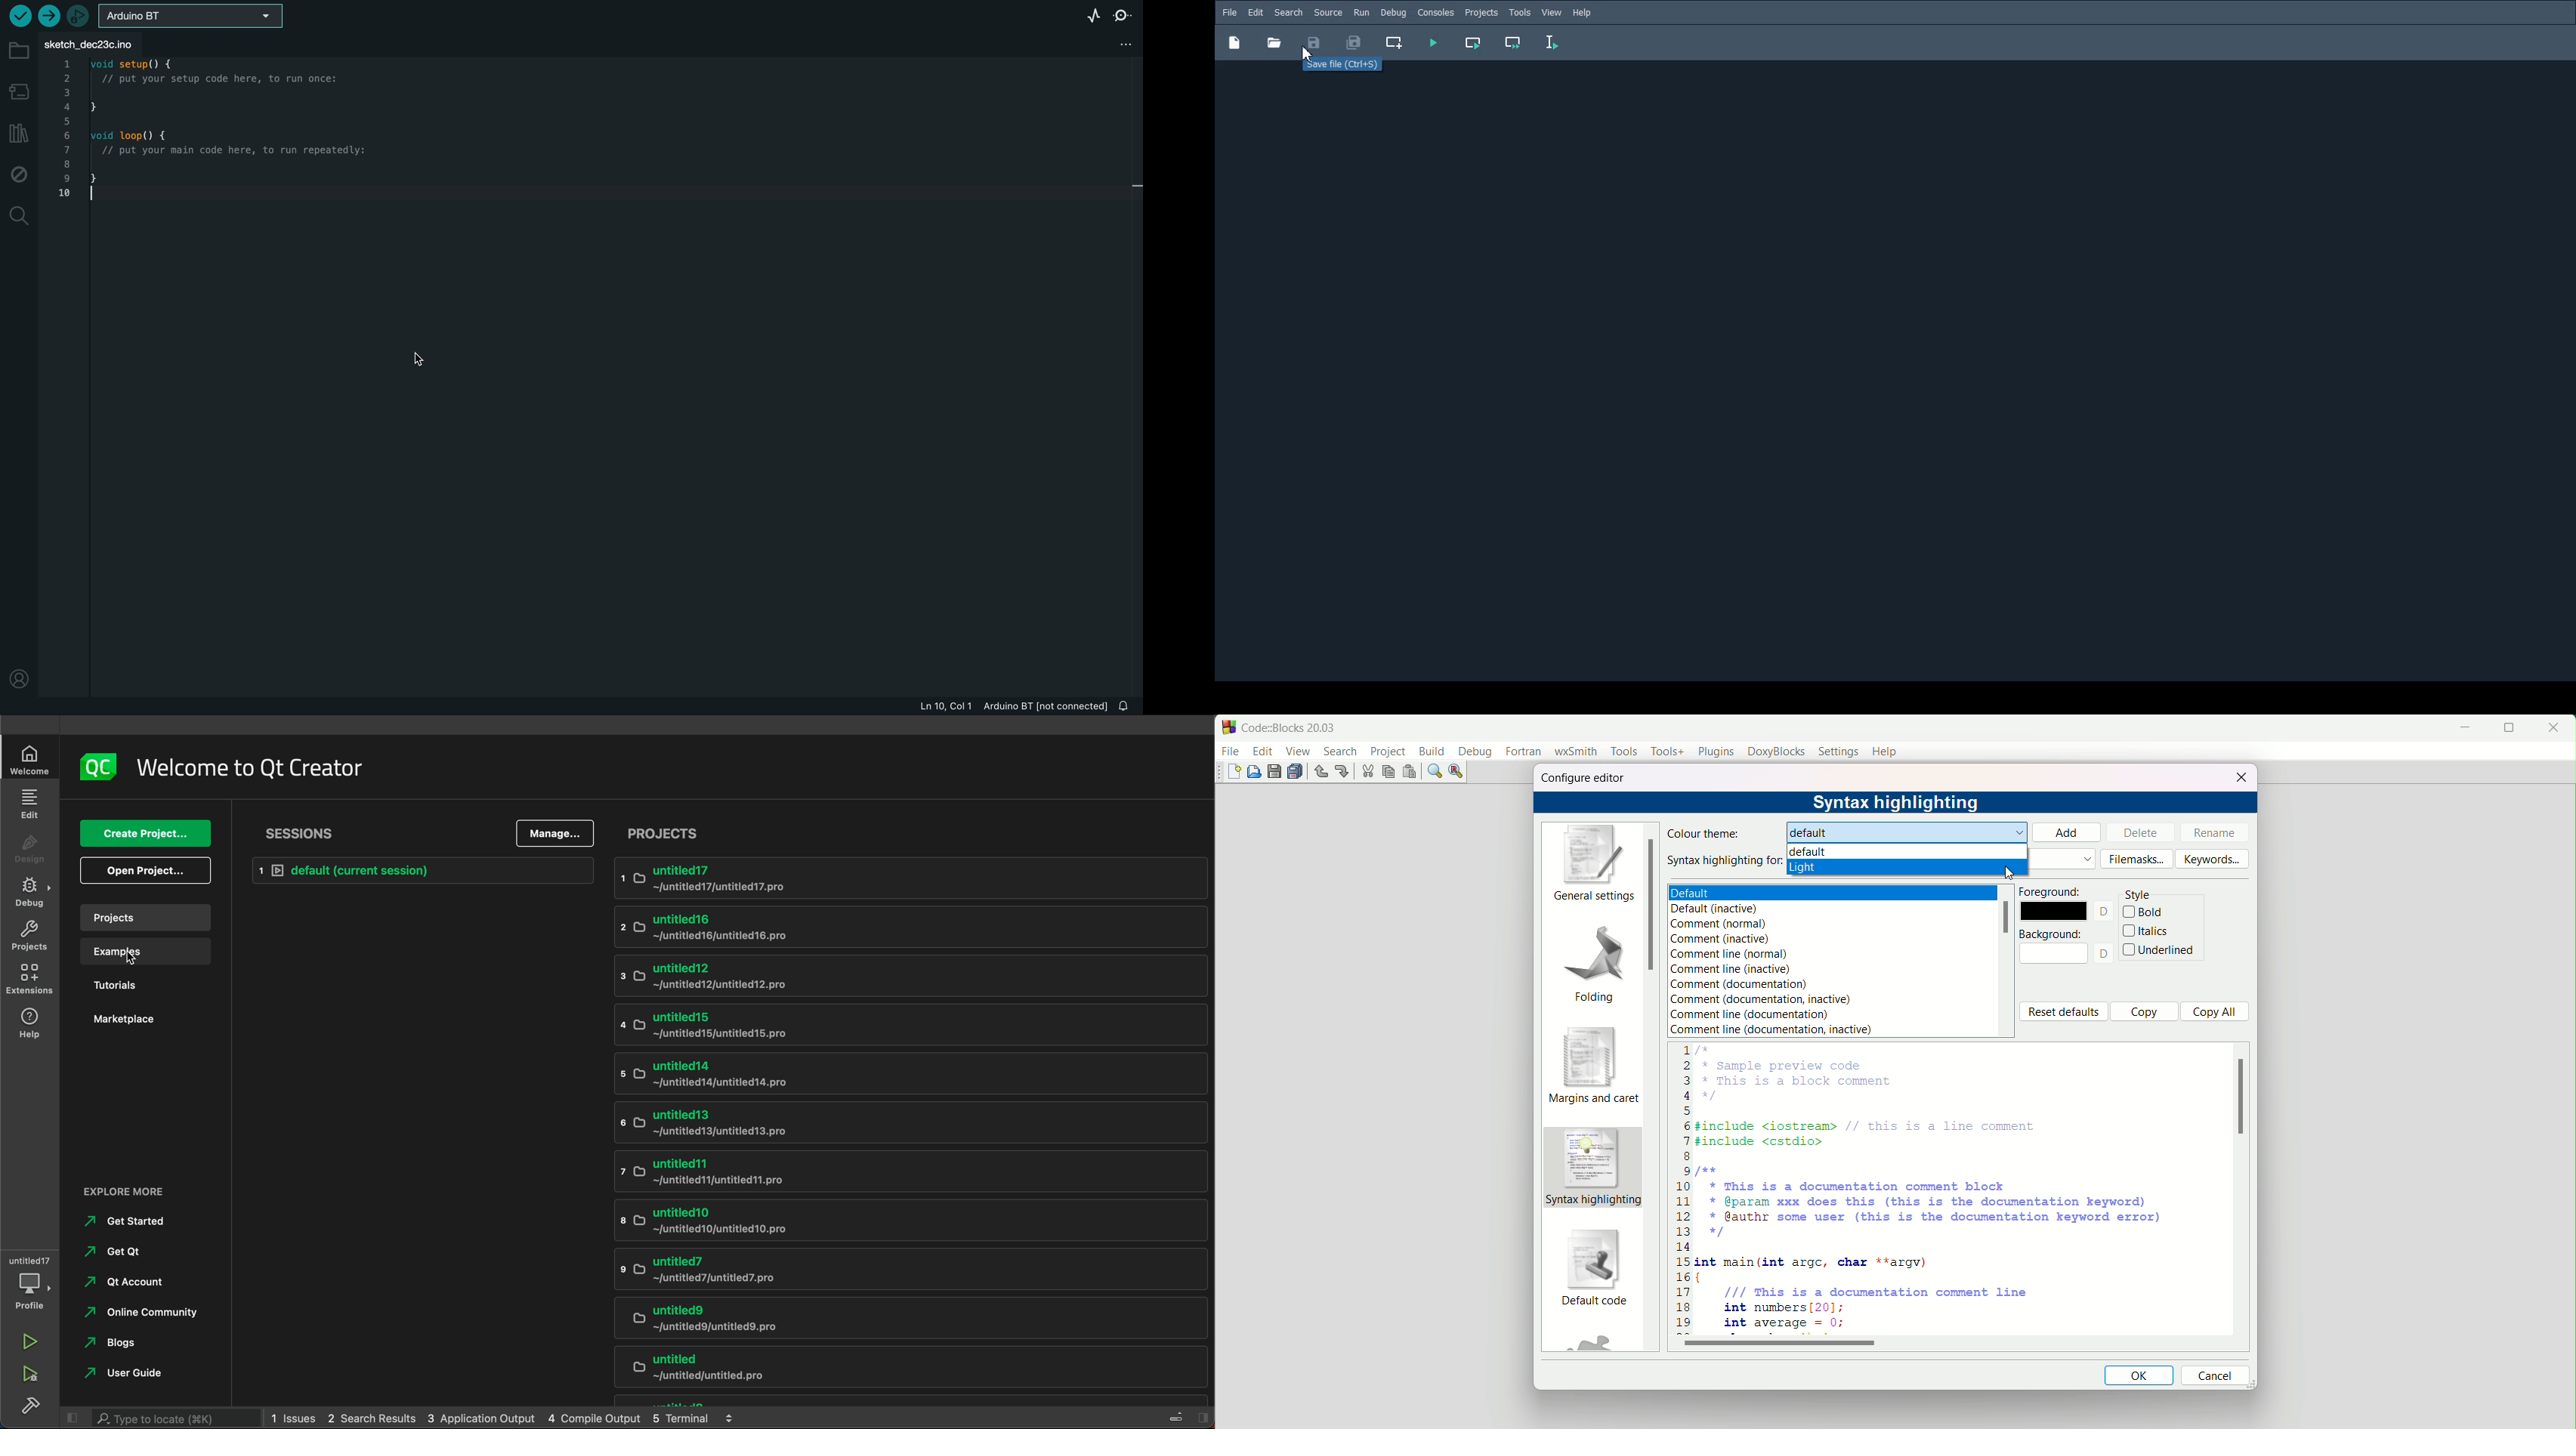 The height and width of the screenshot is (1456, 2576). What do you see at coordinates (1433, 43) in the screenshot?
I see `Run File` at bounding box center [1433, 43].